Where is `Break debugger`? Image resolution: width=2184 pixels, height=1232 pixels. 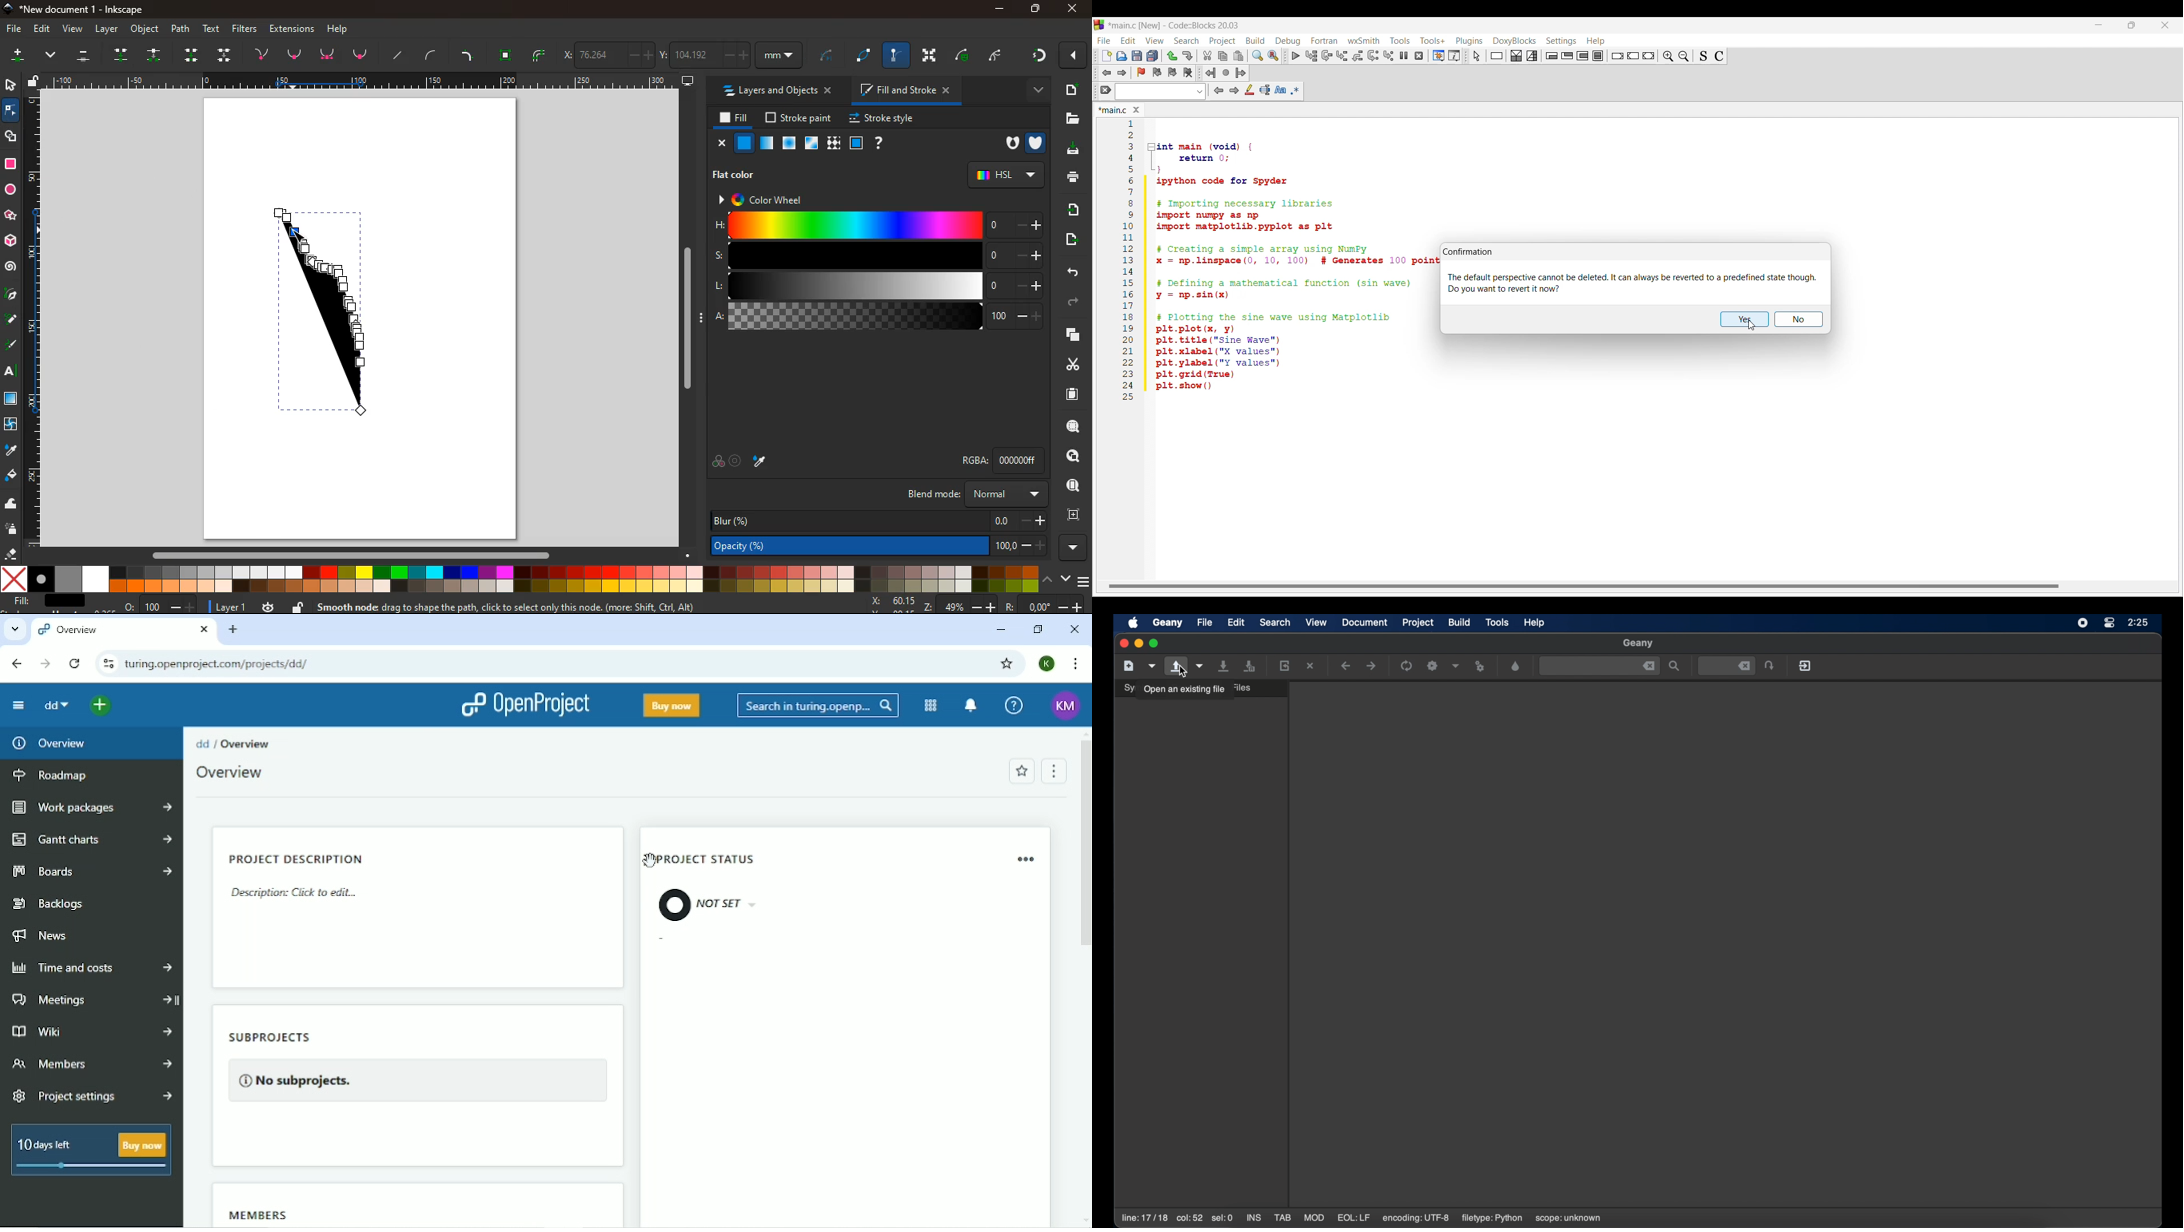 Break debugger is located at coordinates (1404, 55).